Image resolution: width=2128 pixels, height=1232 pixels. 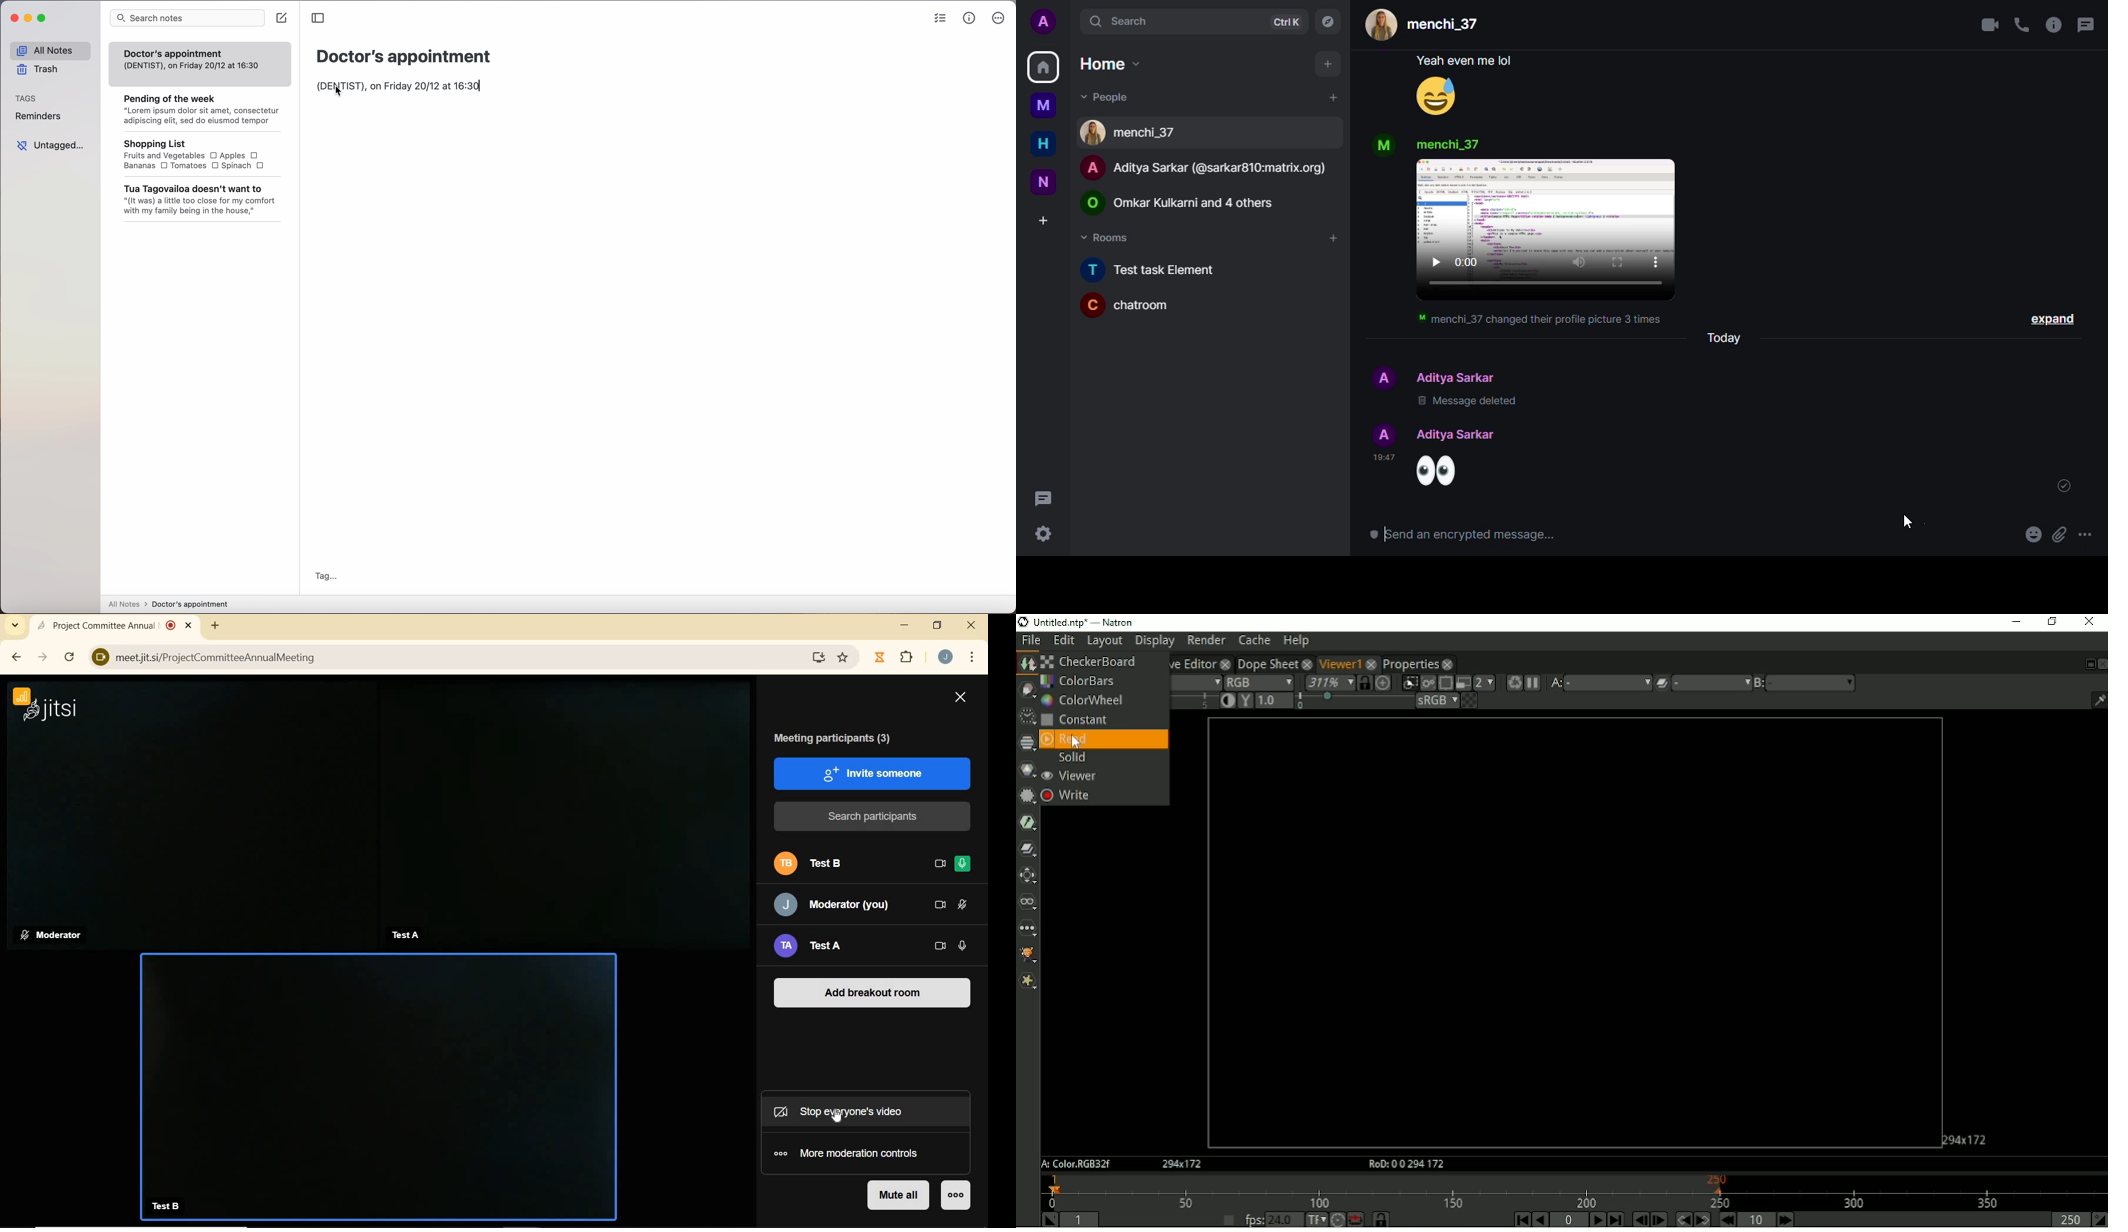 What do you see at coordinates (1106, 63) in the screenshot?
I see `home dropdown` at bounding box center [1106, 63].